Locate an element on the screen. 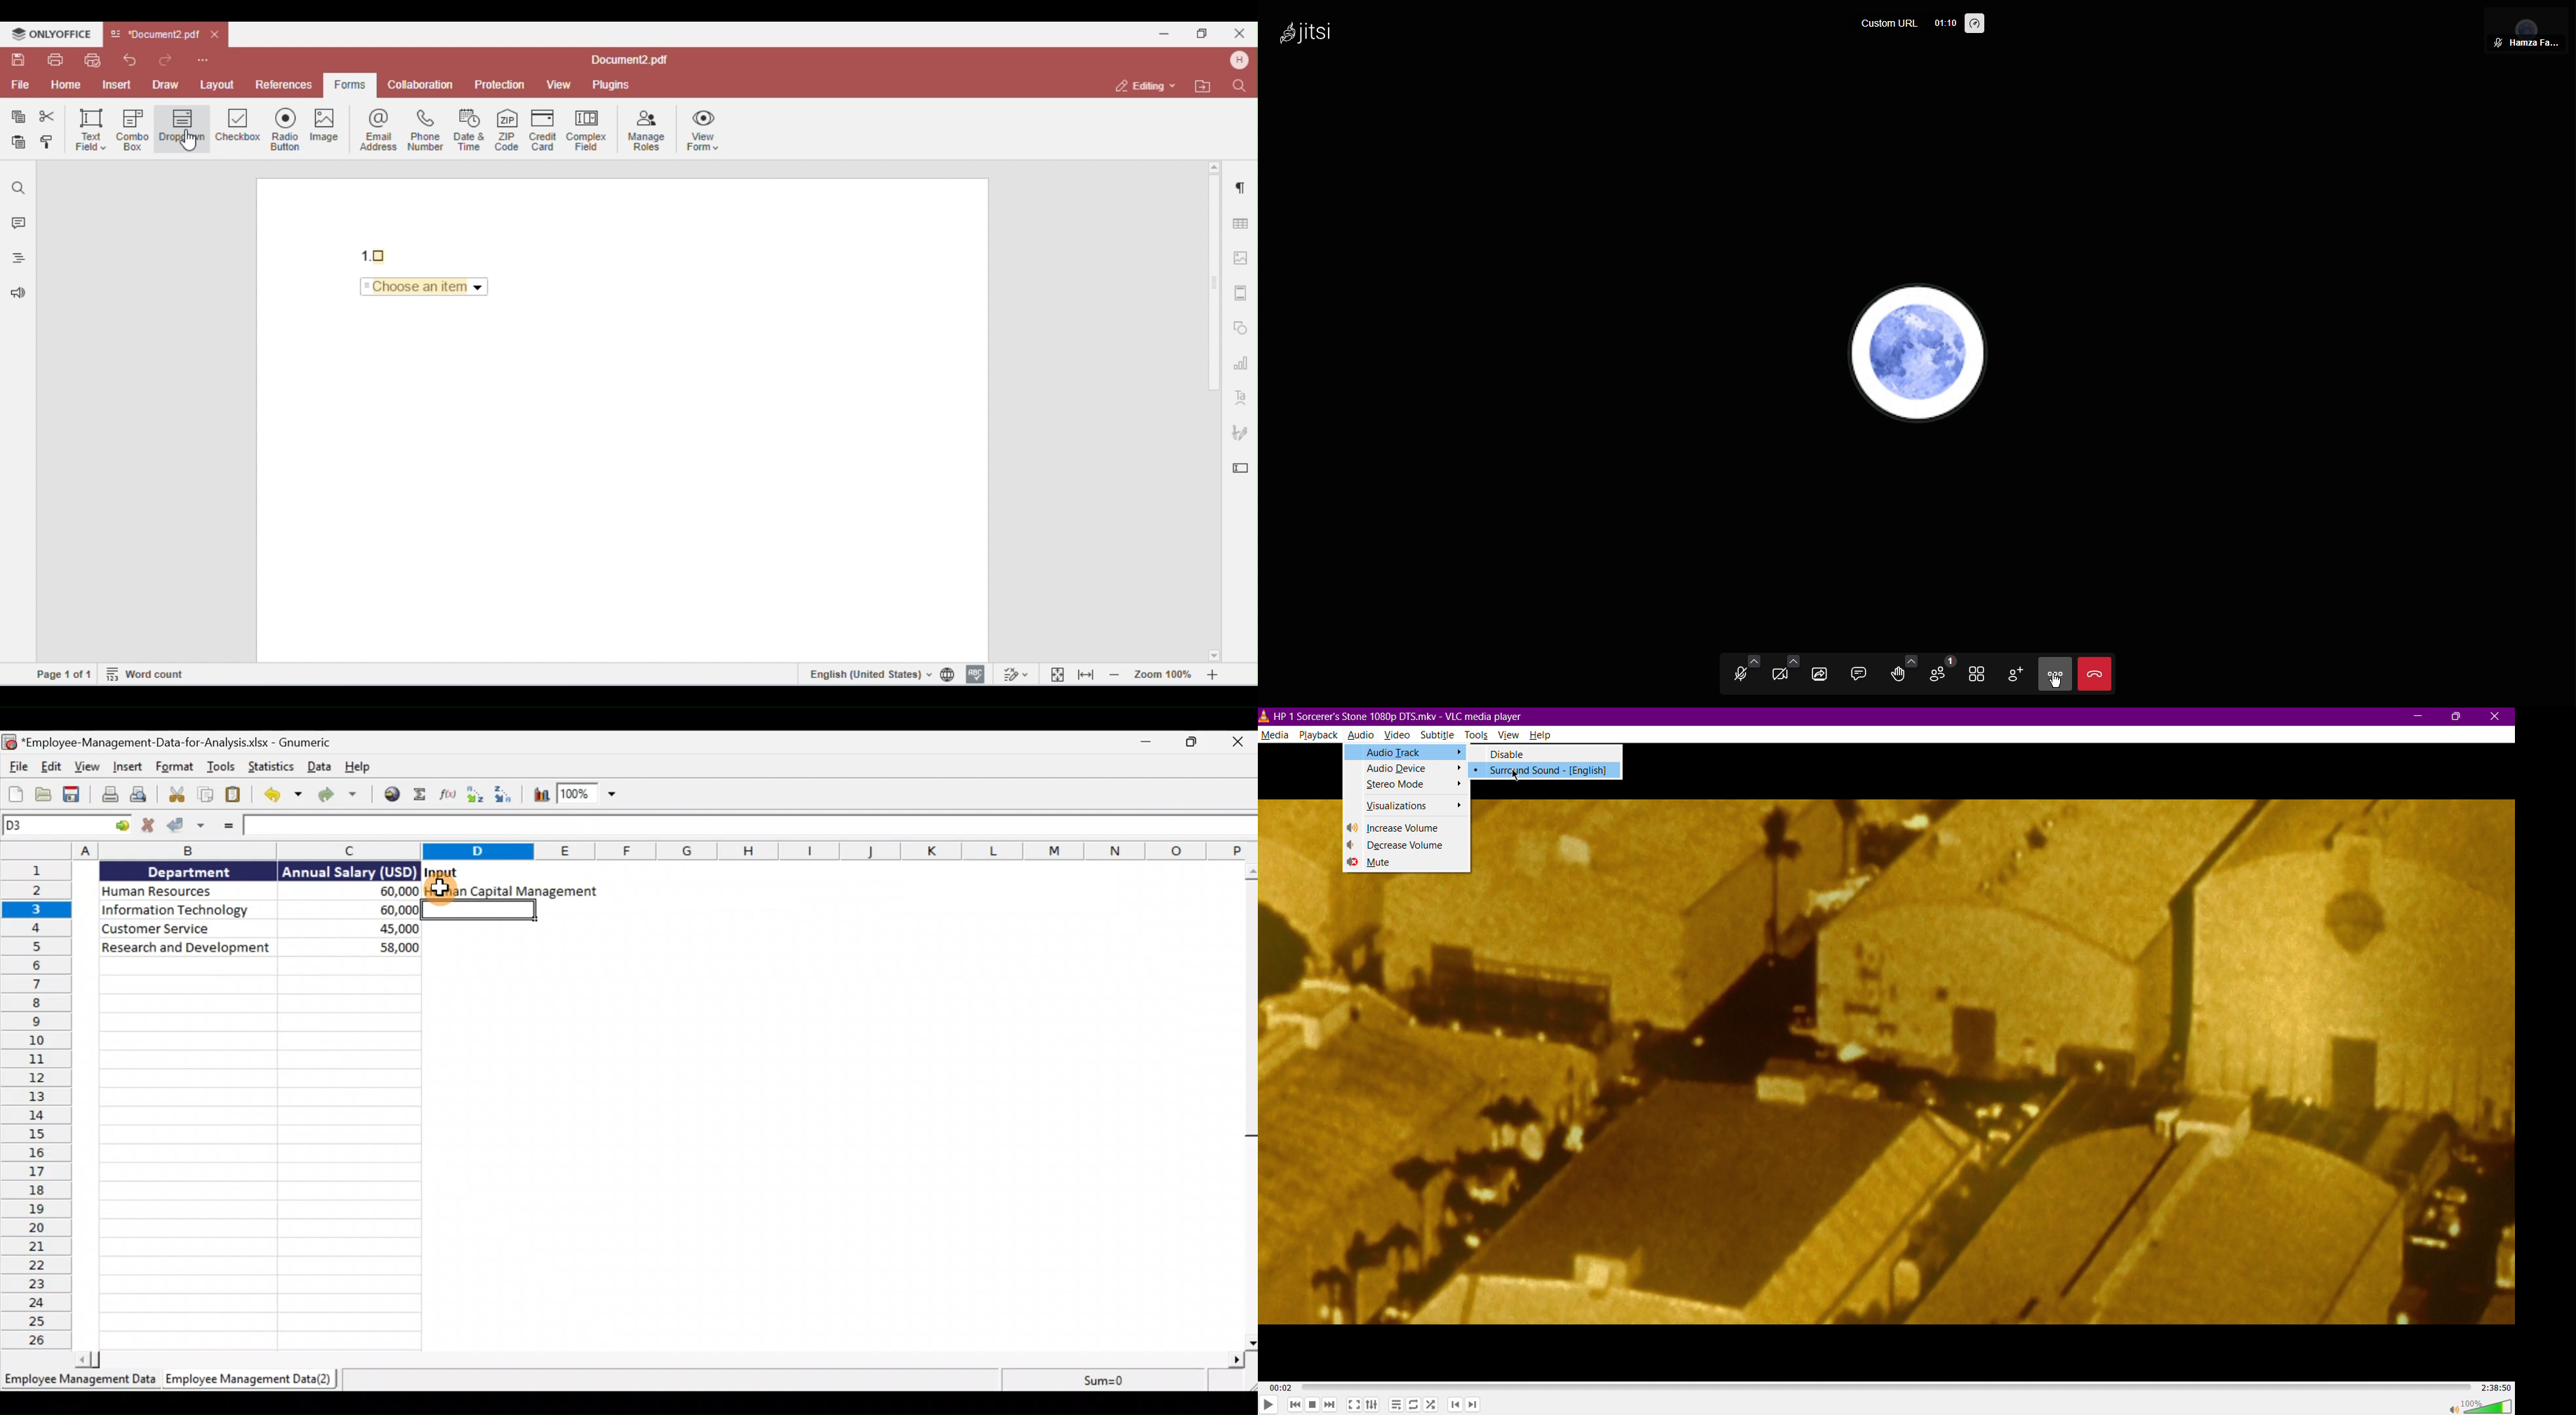 This screenshot has width=2576, height=1428. View is located at coordinates (1511, 736).